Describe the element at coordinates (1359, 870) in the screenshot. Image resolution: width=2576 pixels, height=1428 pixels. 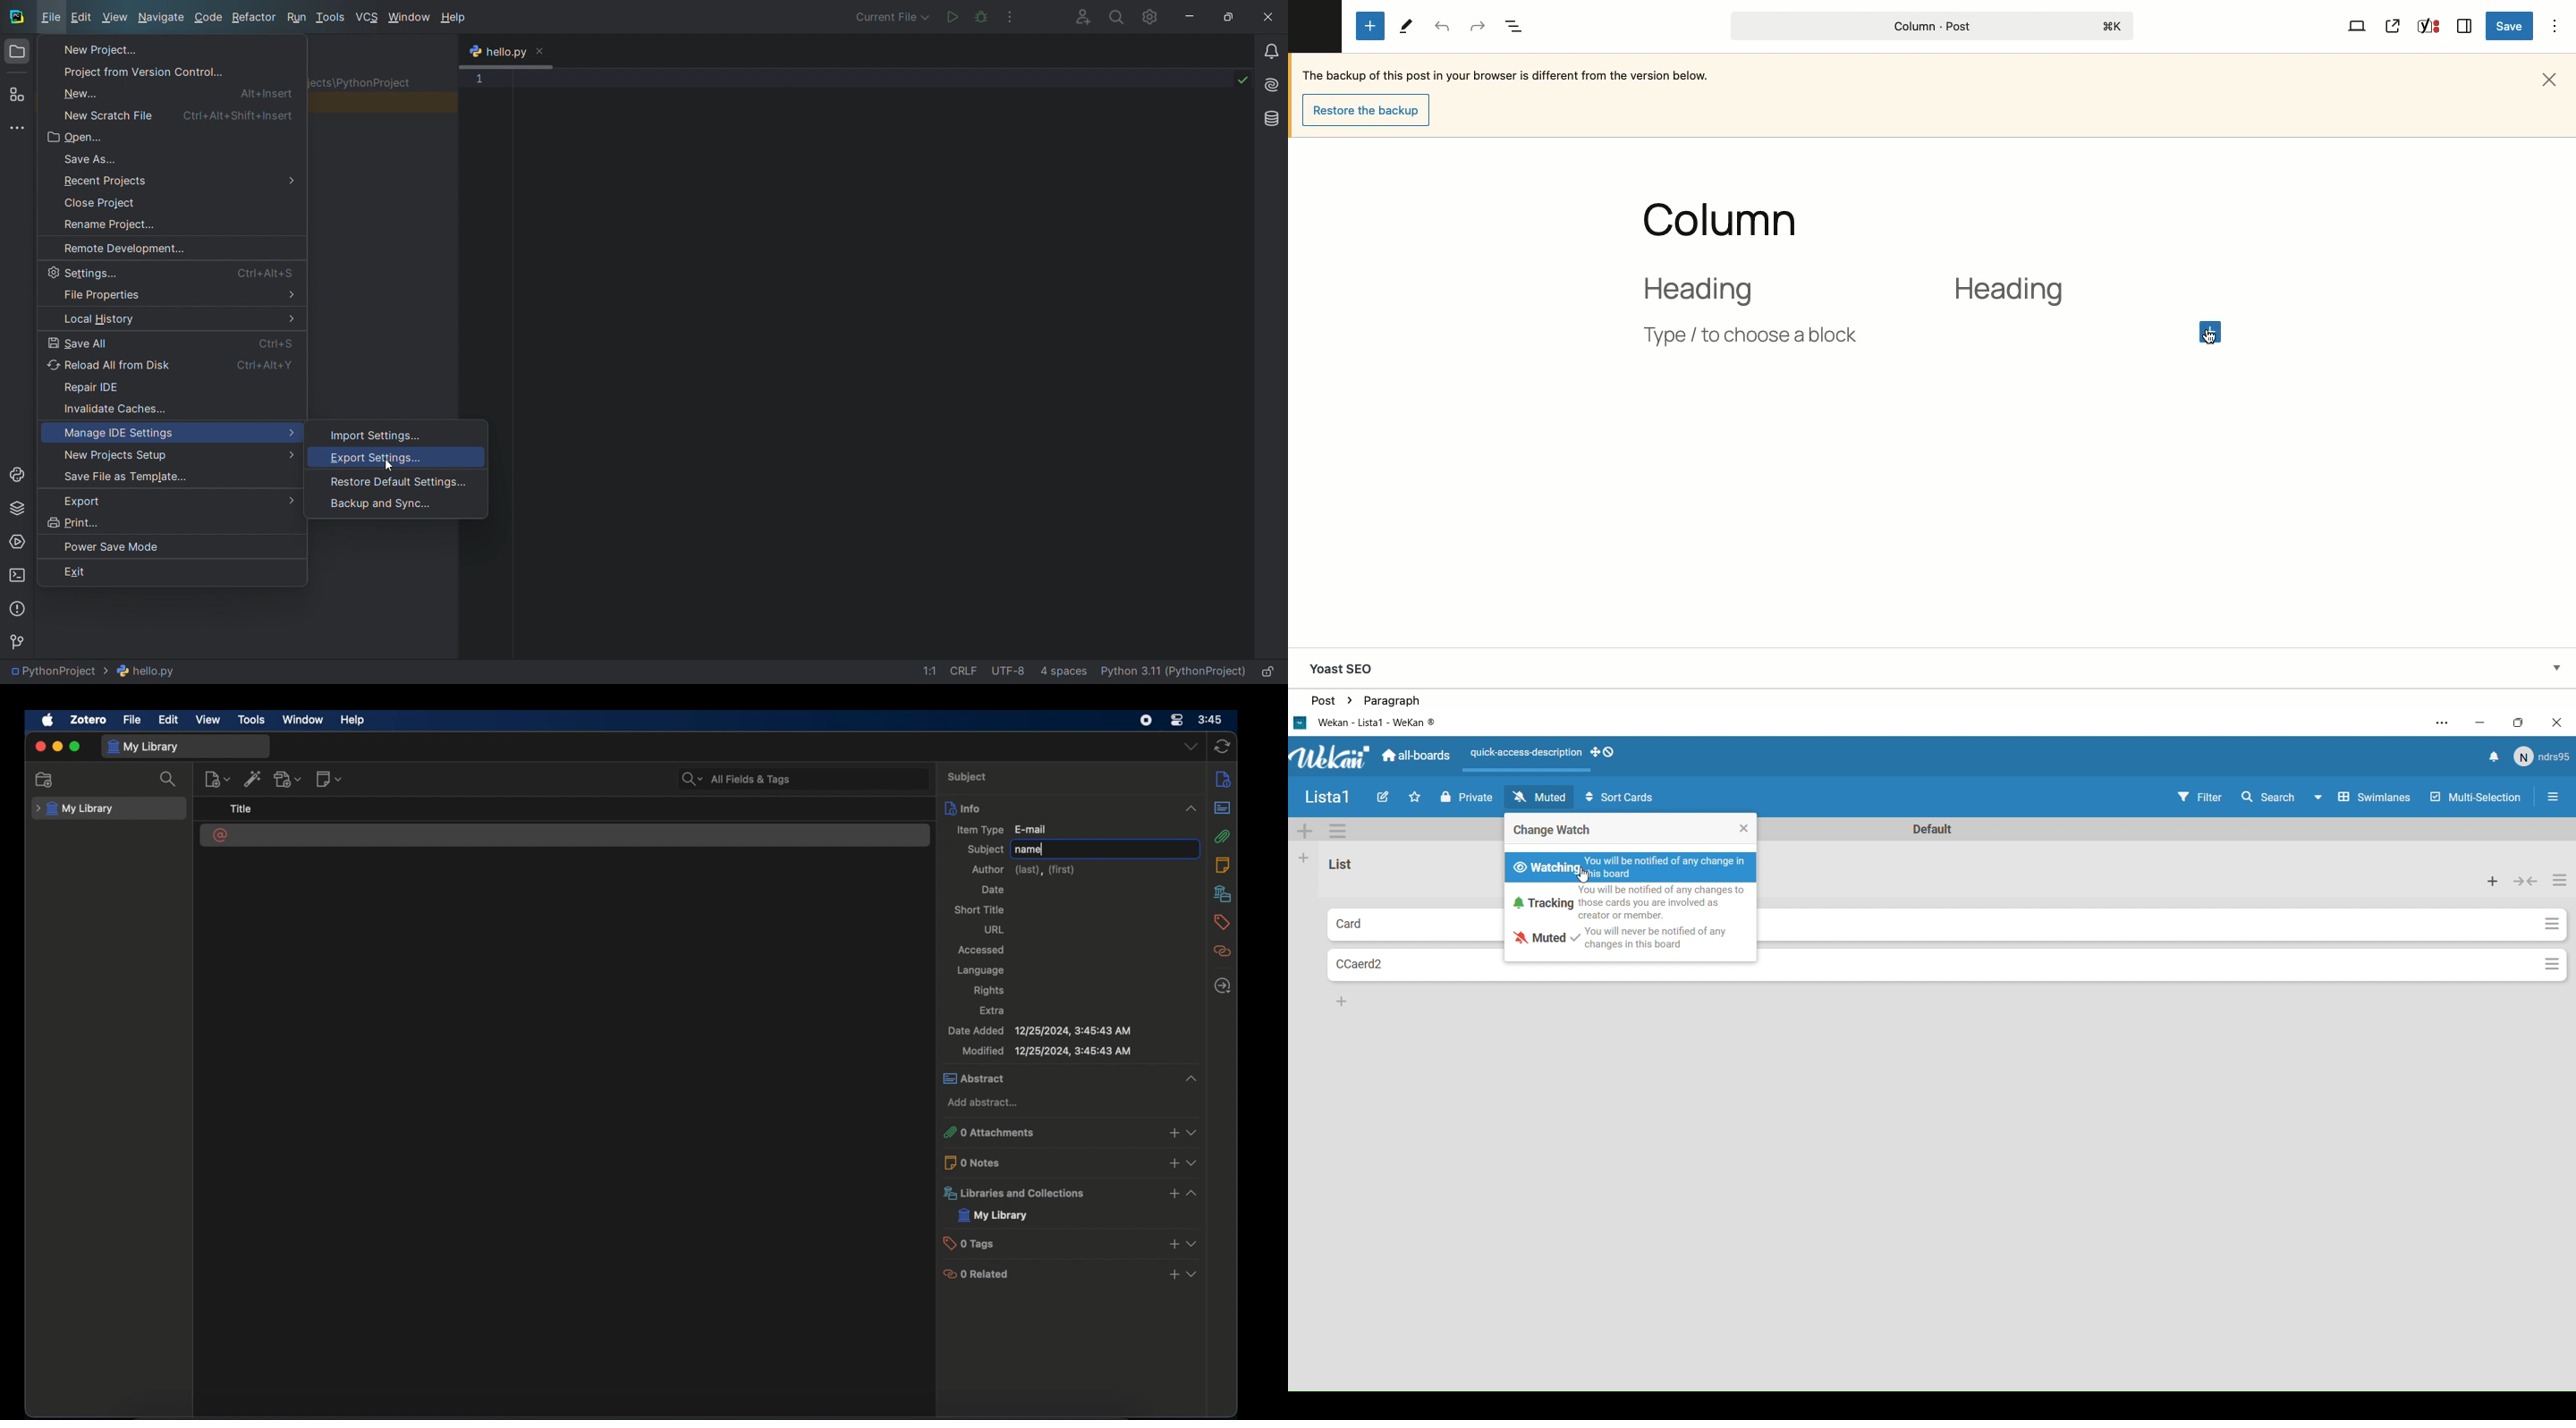
I see `List` at that location.